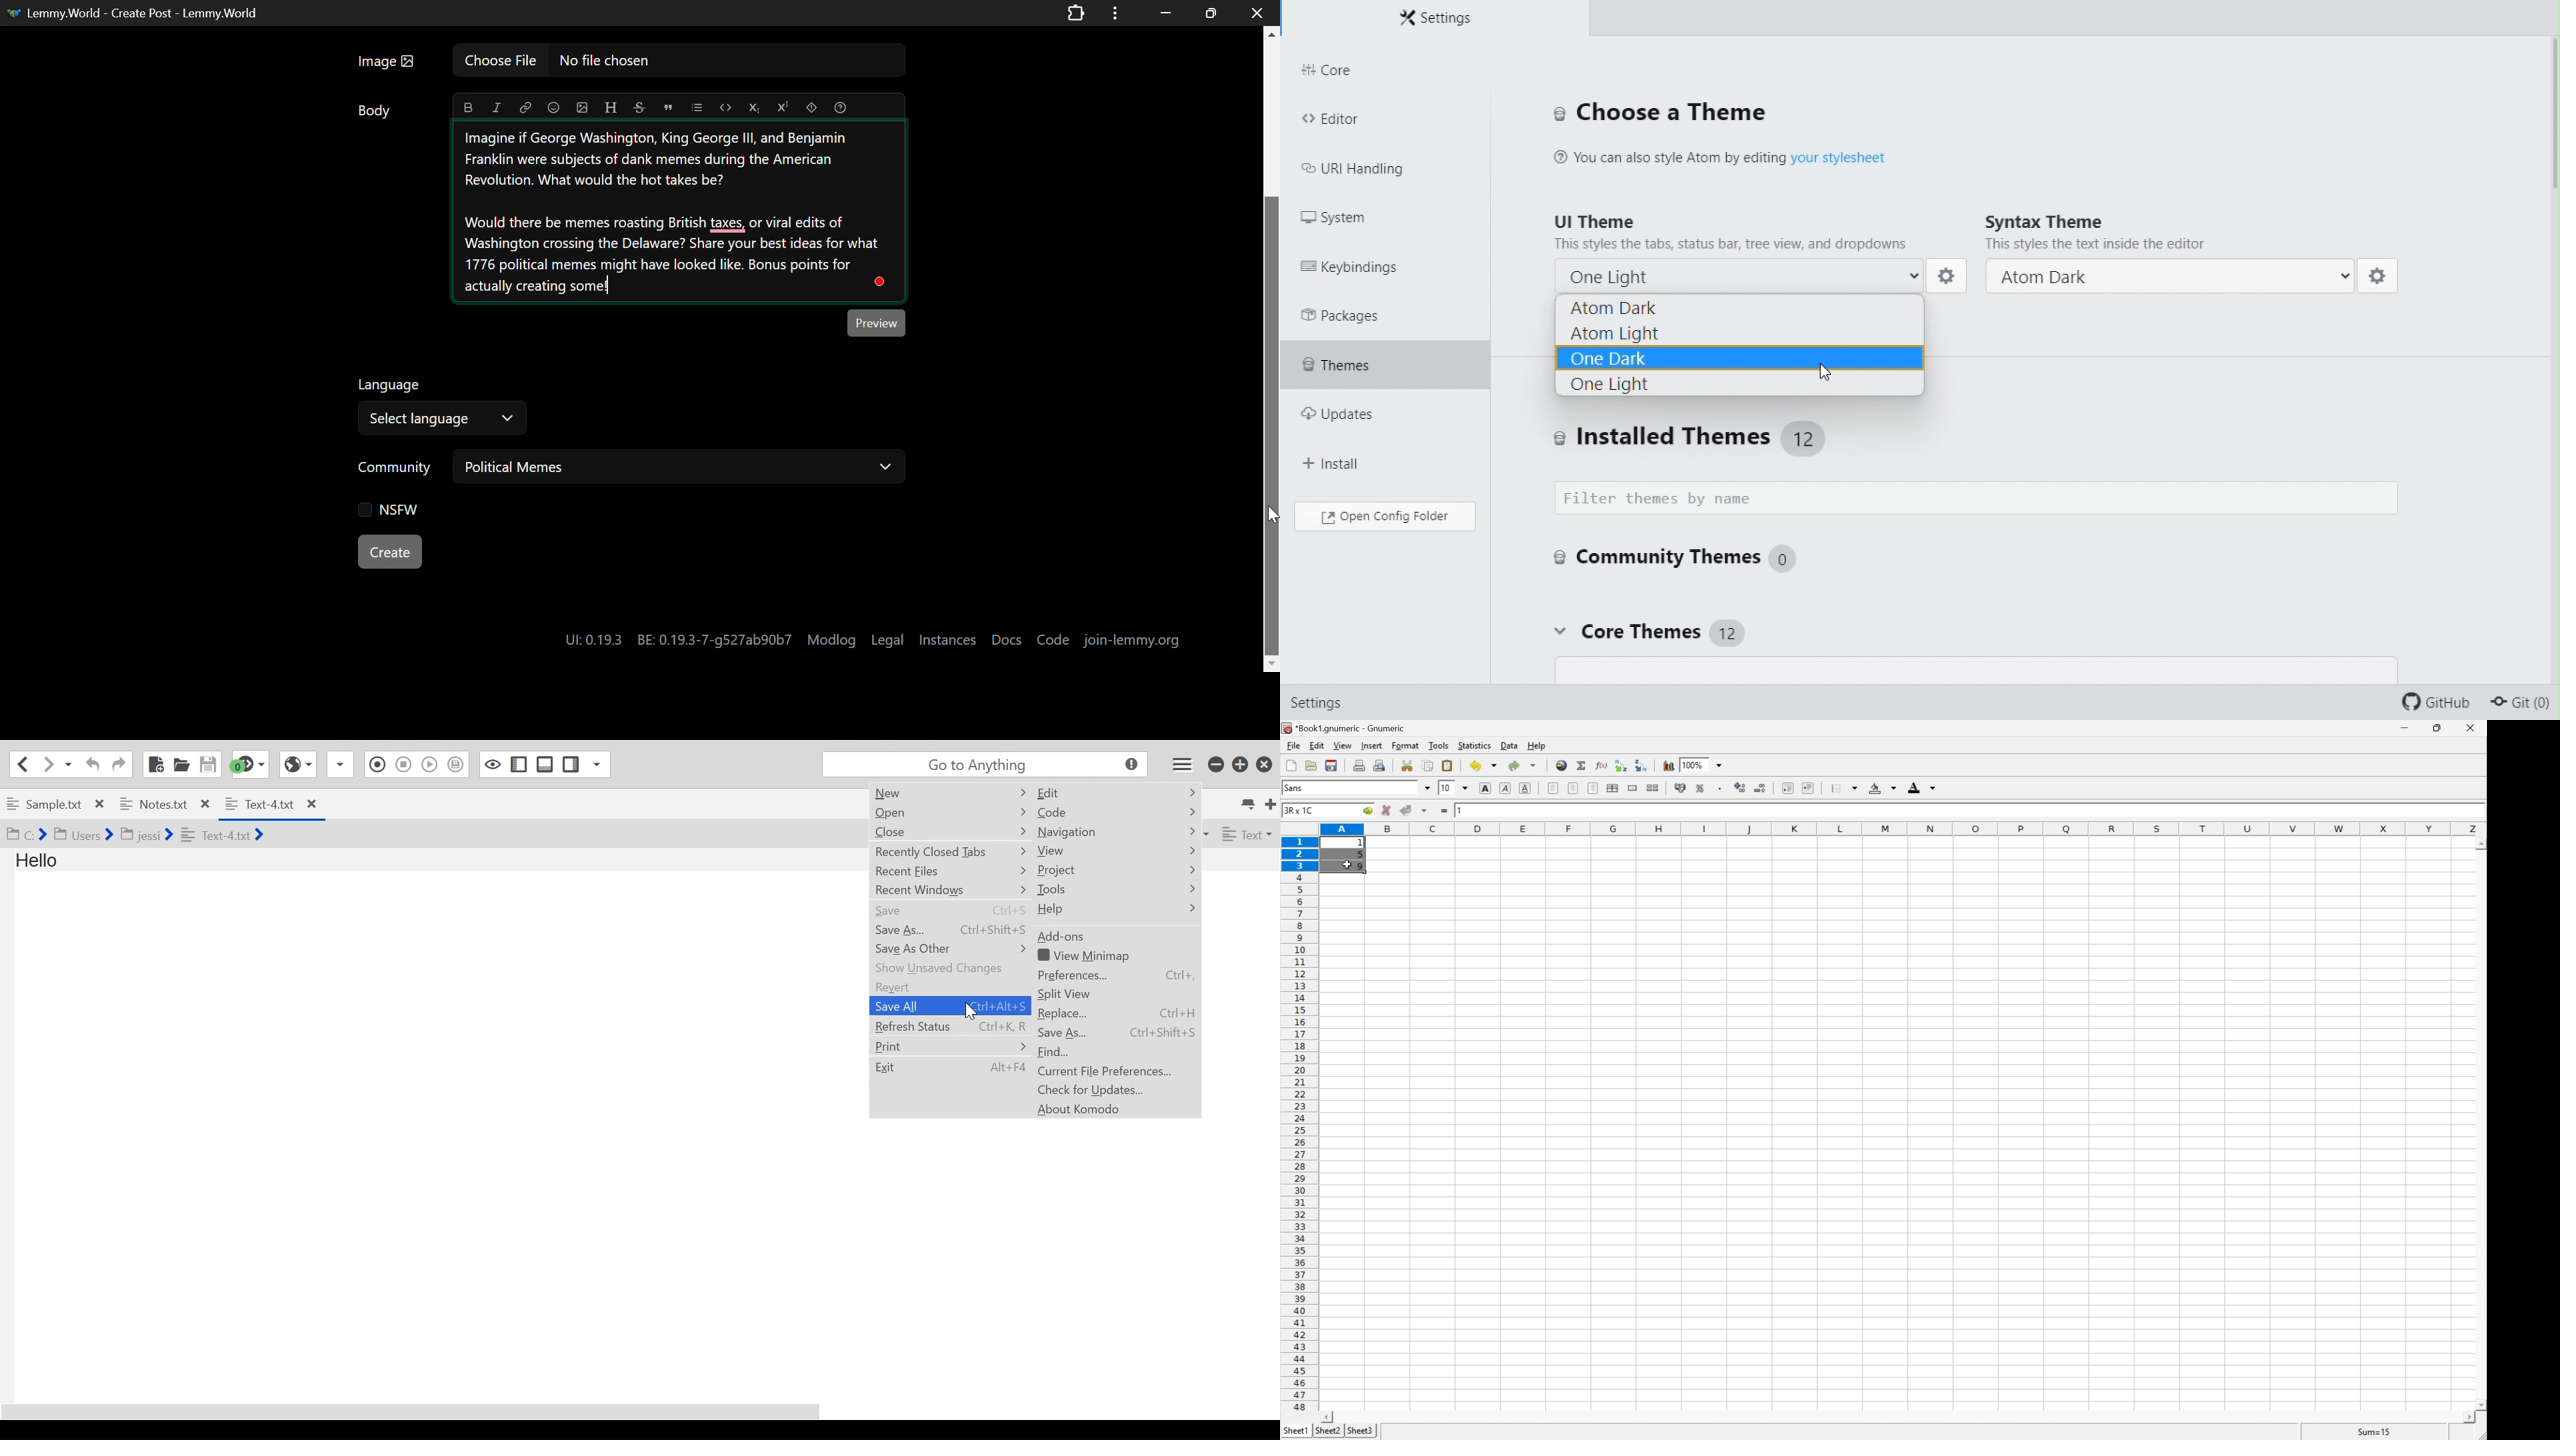  Describe the element at coordinates (1427, 765) in the screenshot. I see `copy` at that location.